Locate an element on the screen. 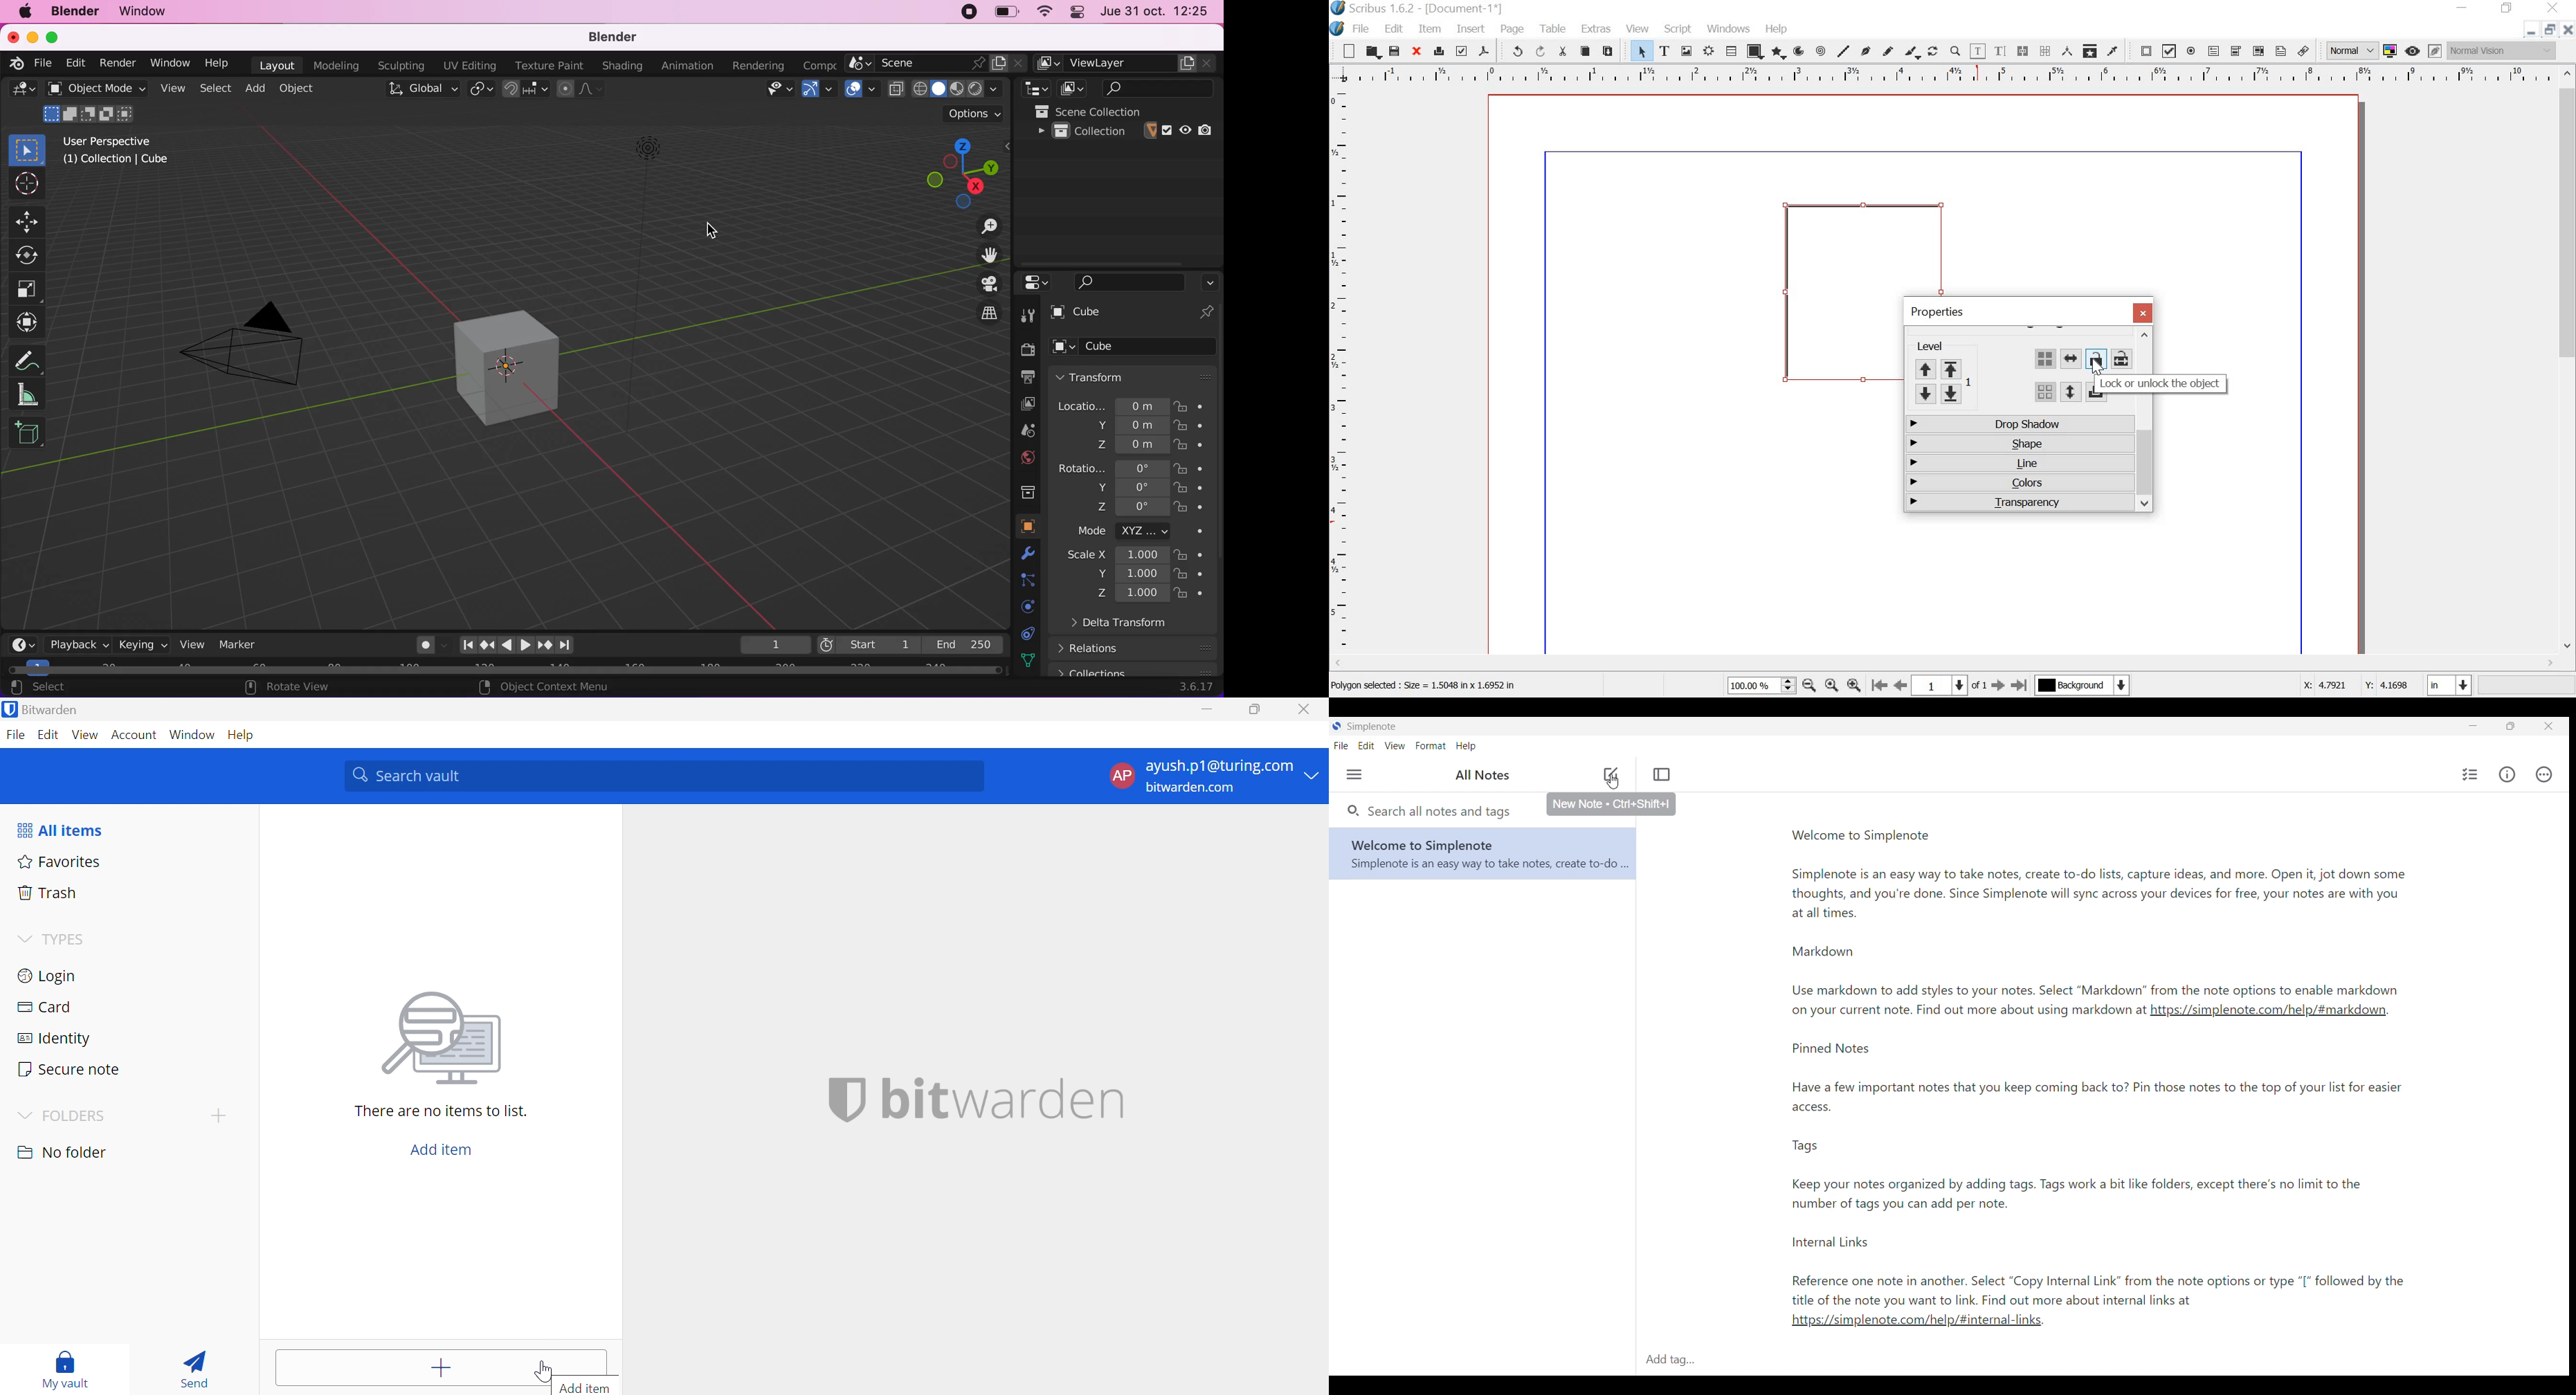 The width and height of the screenshot is (2576, 1400). uv editing is located at coordinates (467, 65).